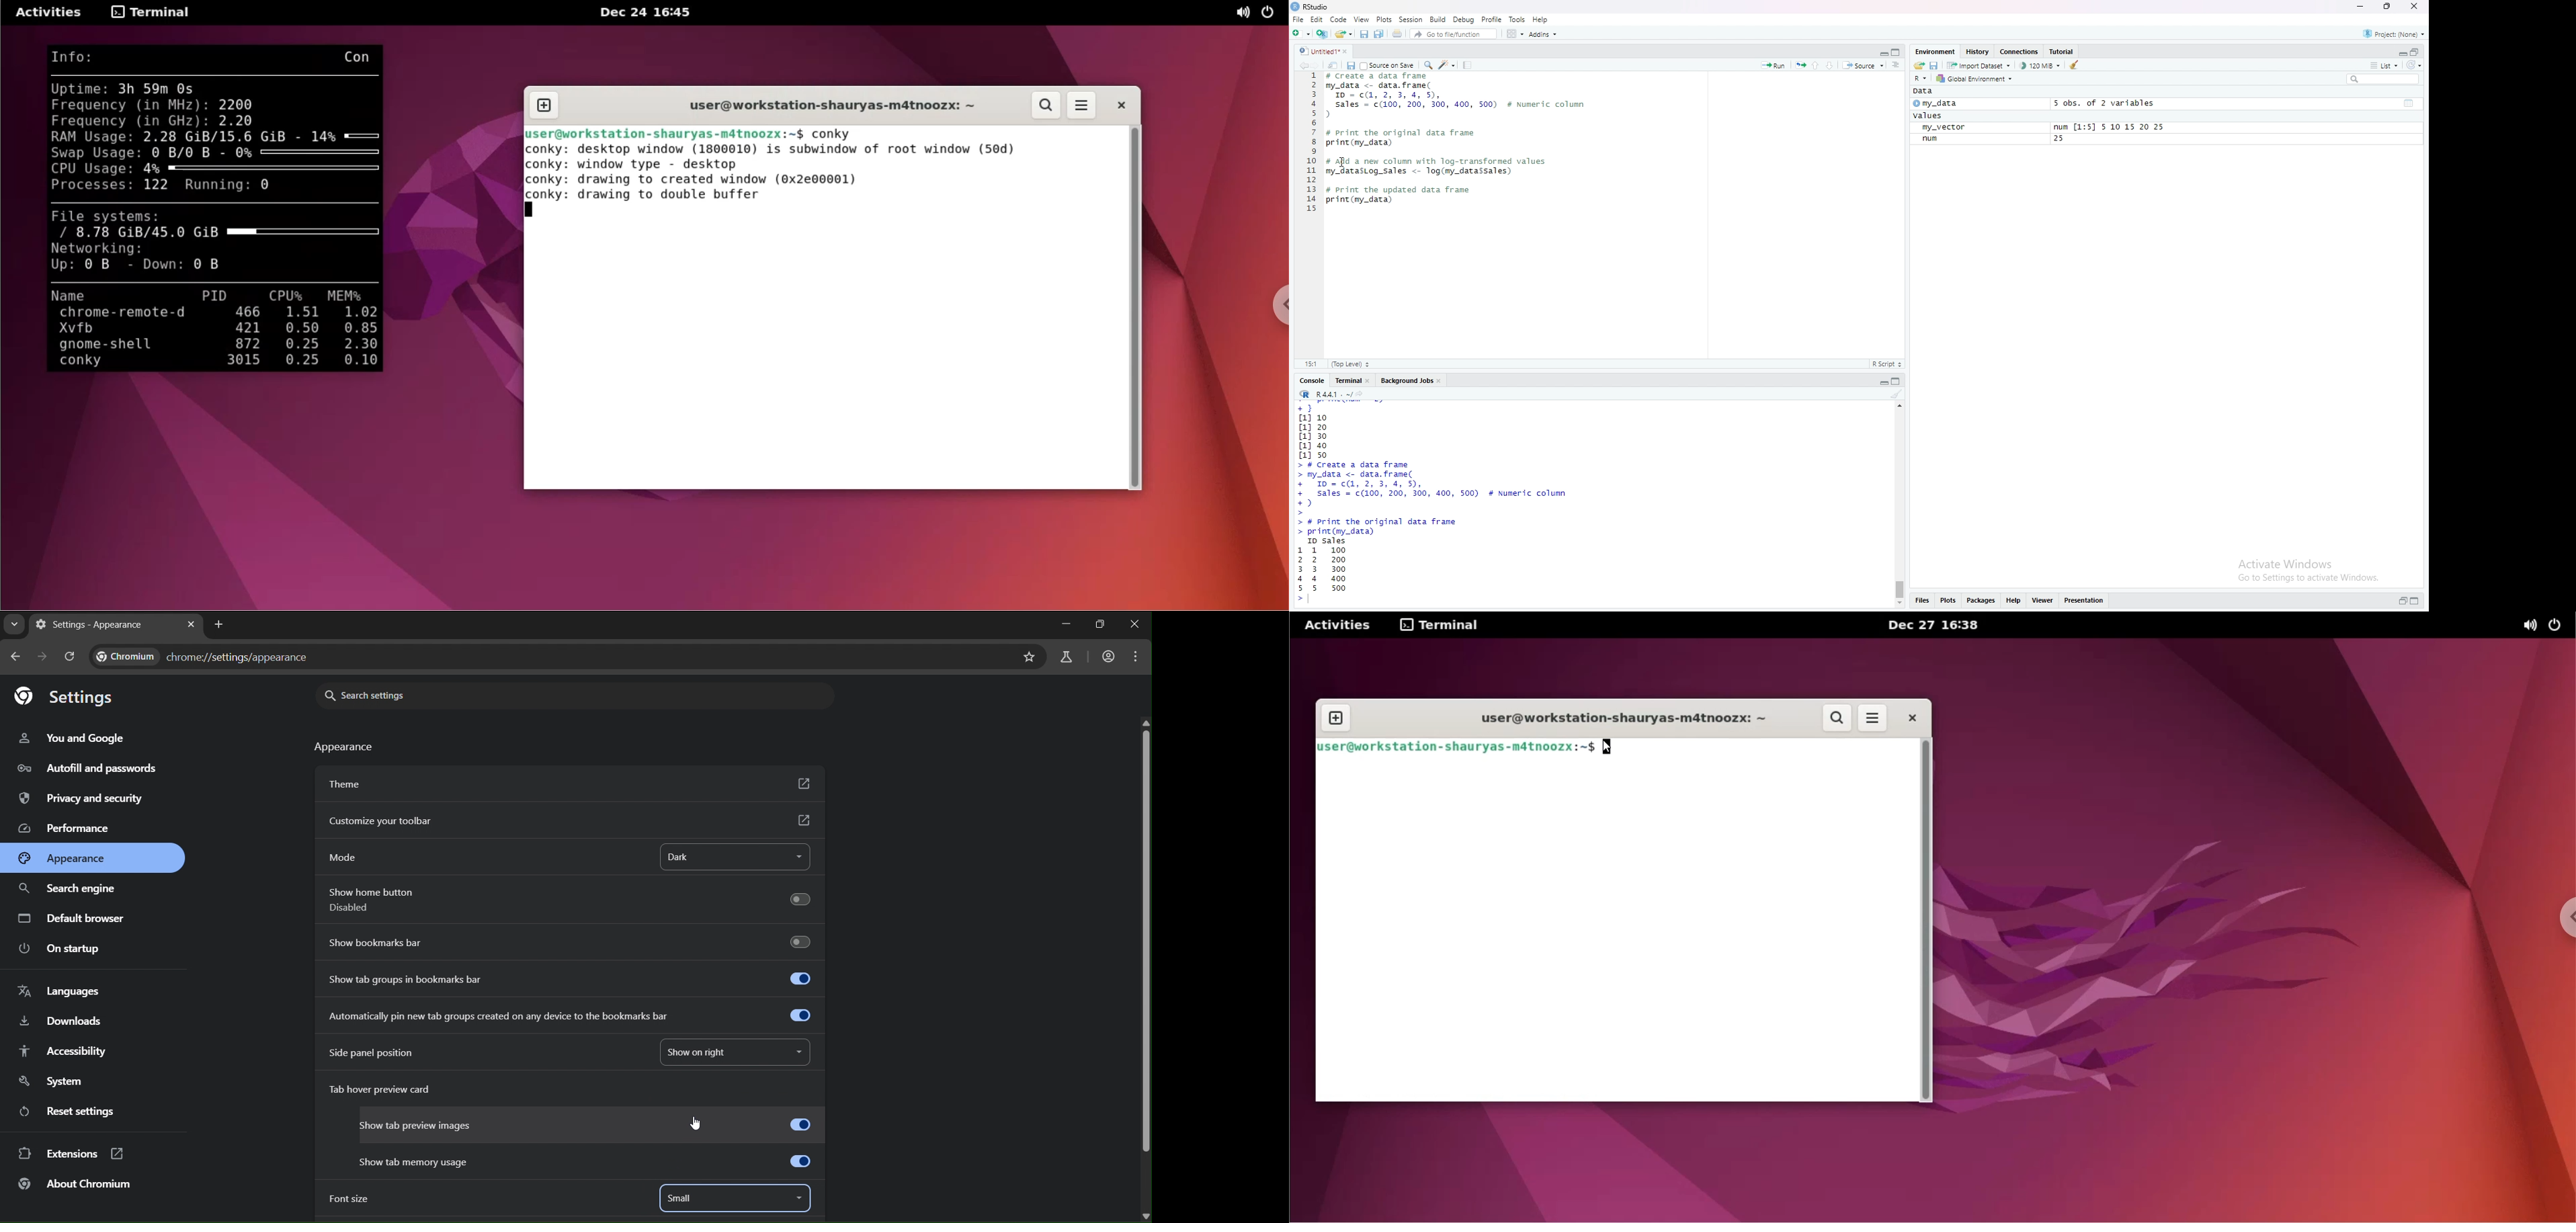 This screenshot has height=1232, width=2576. Describe the element at coordinates (1453, 34) in the screenshot. I see `go to file/function` at that location.